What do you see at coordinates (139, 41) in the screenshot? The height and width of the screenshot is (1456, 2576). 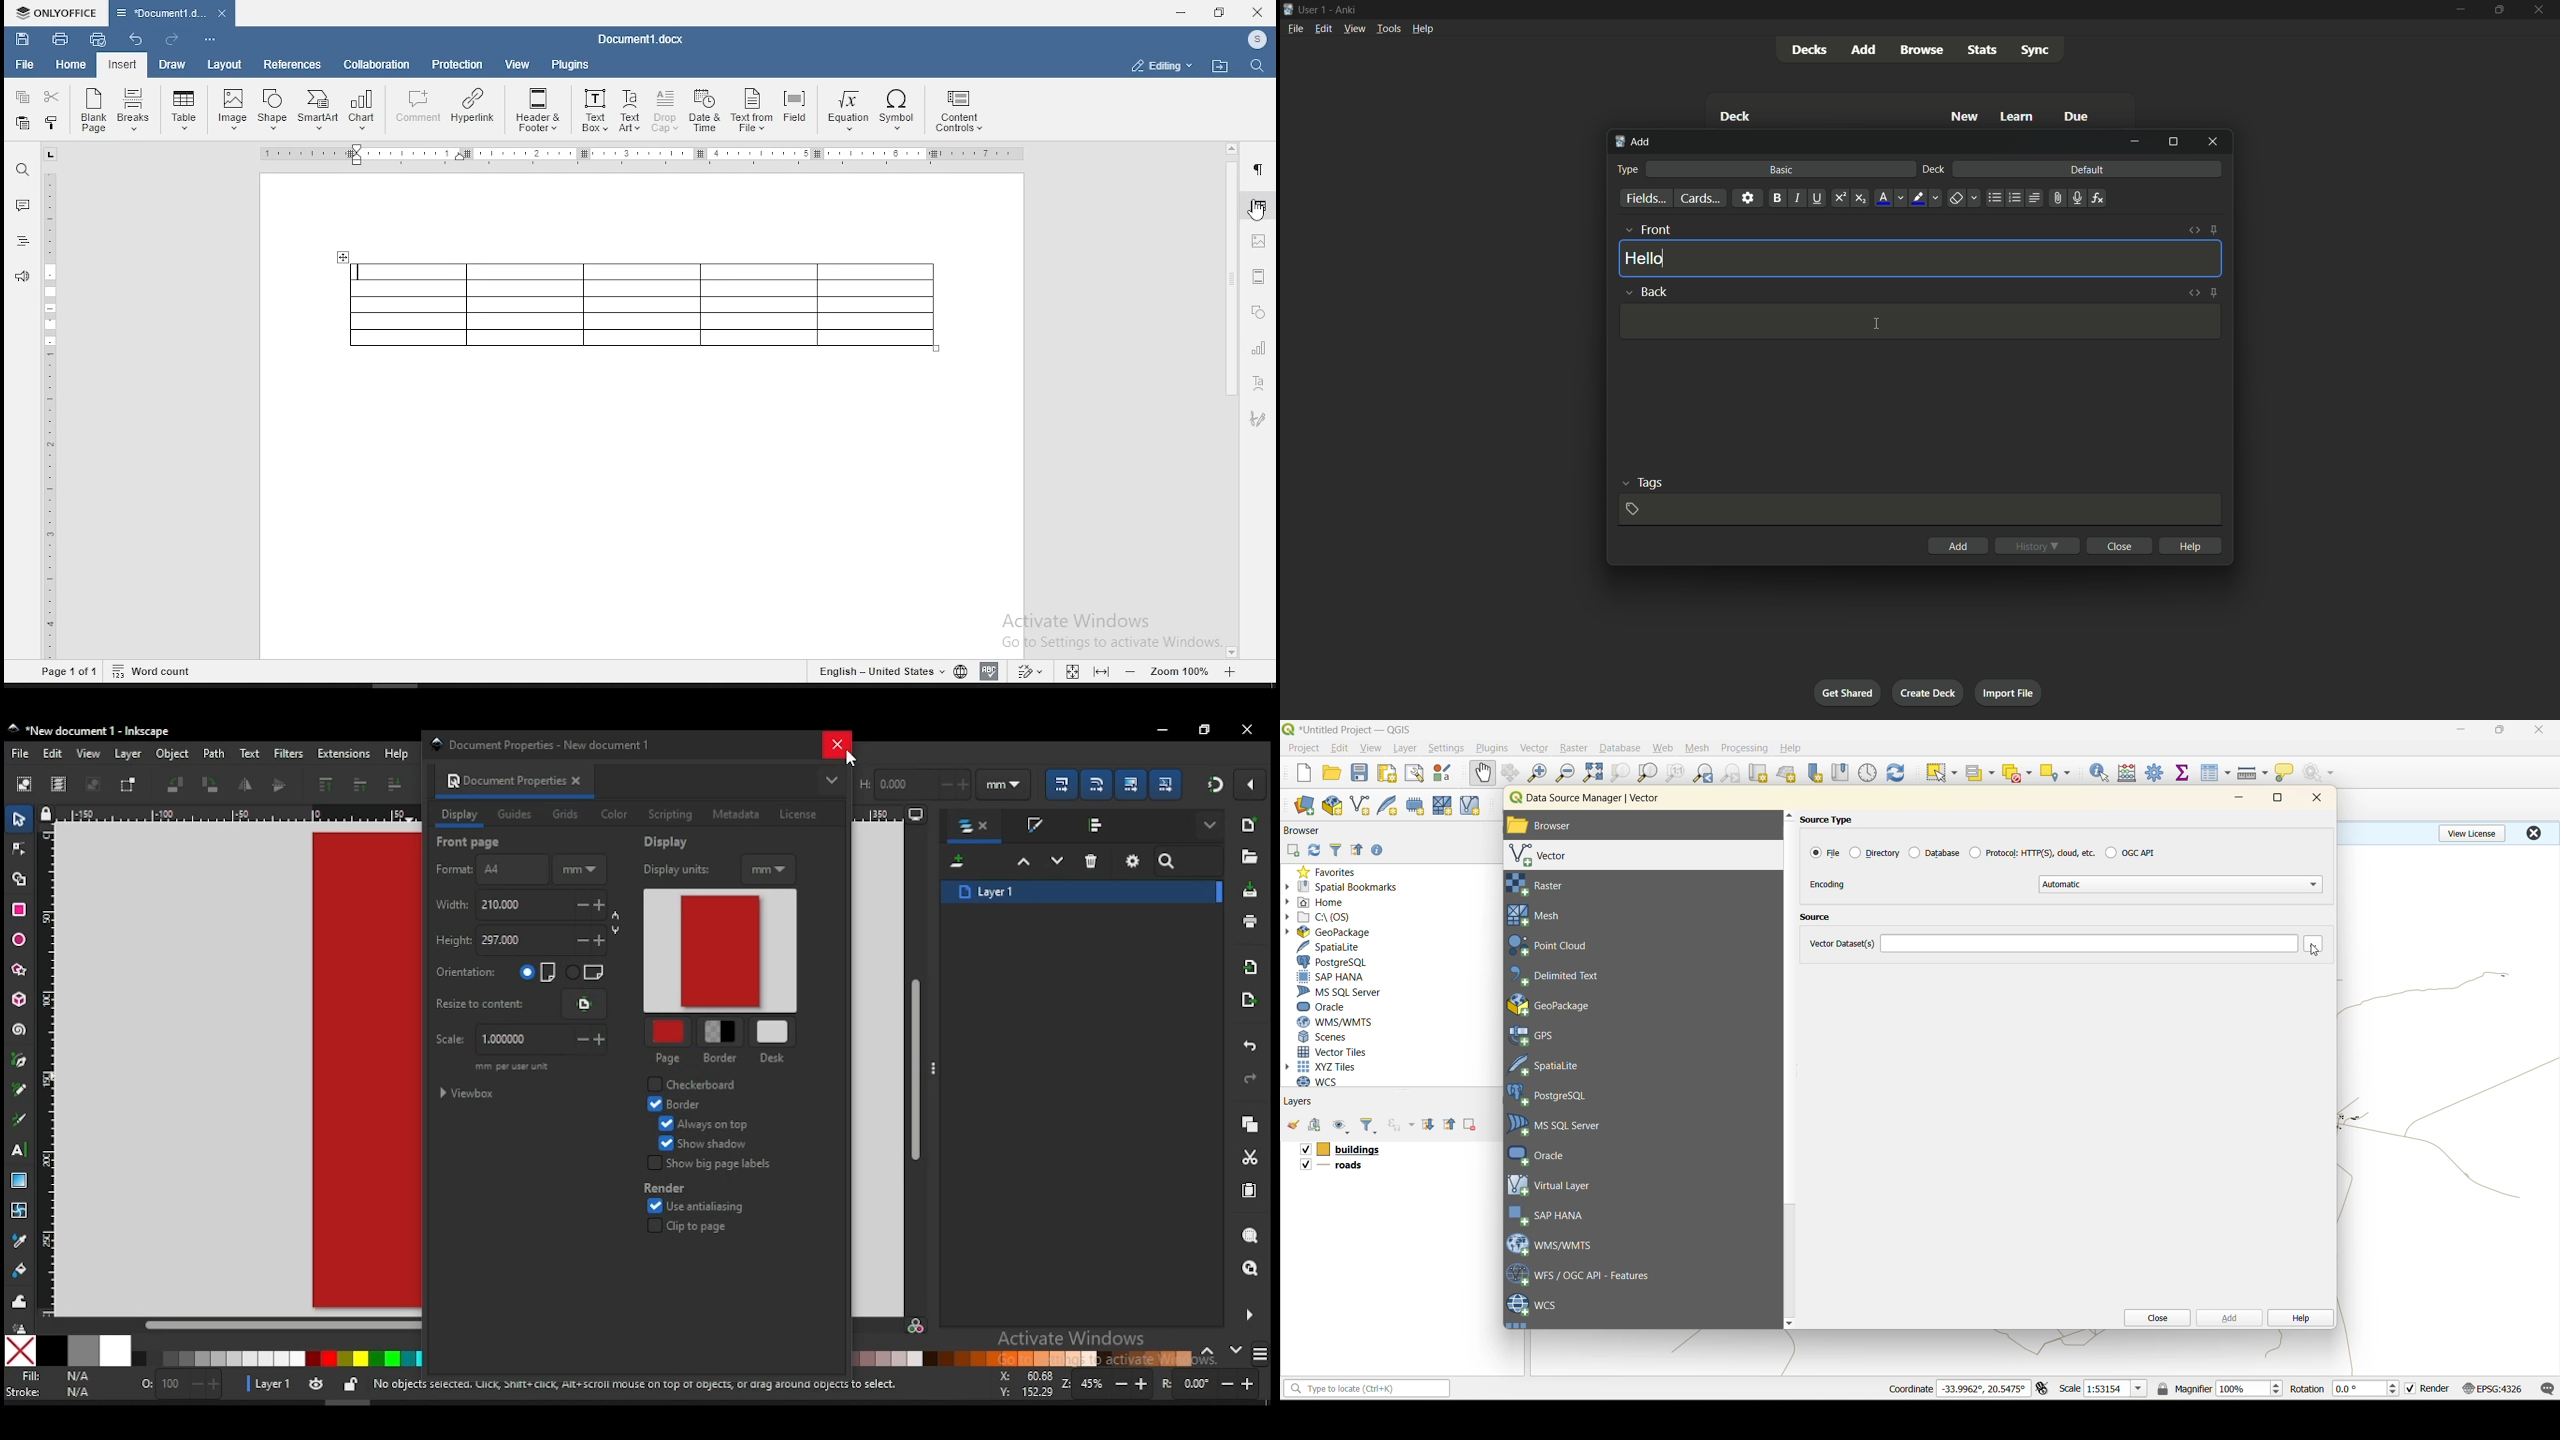 I see `undo` at bounding box center [139, 41].